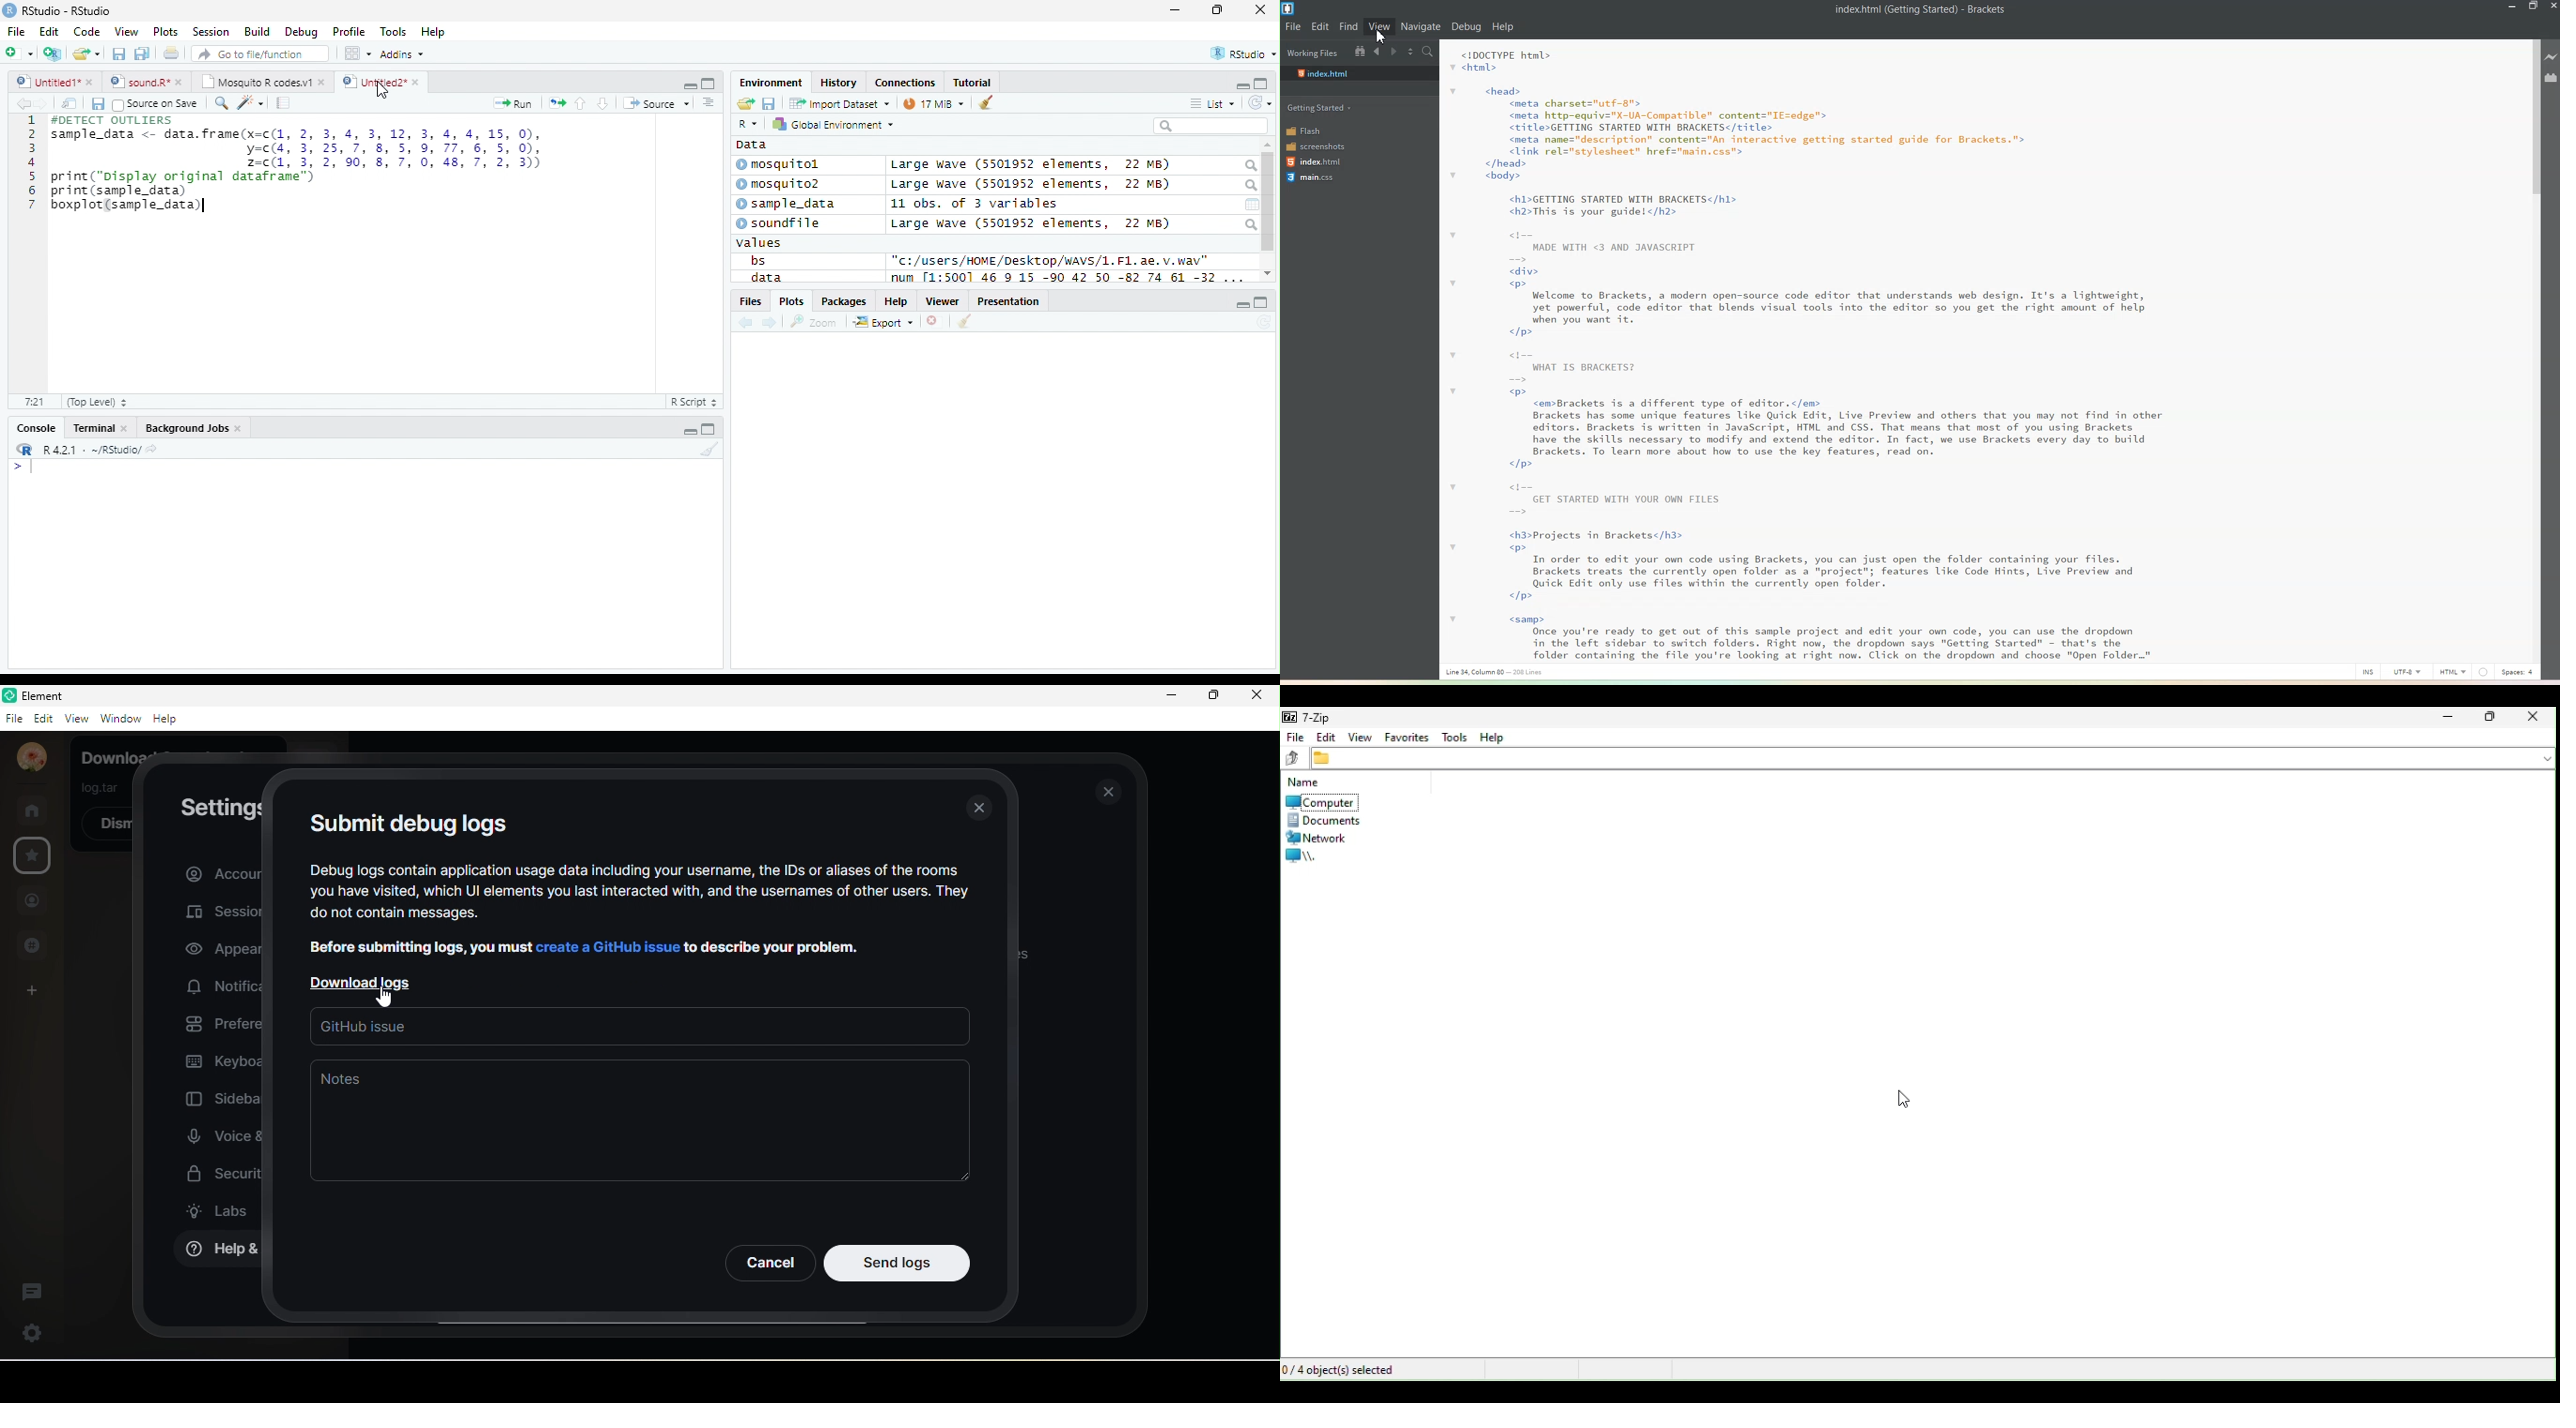 The height and width of the screenshot is (1428, 2576). Describe the element at coordinates (258, 31) in the screenshot. I see `Build` at that location.